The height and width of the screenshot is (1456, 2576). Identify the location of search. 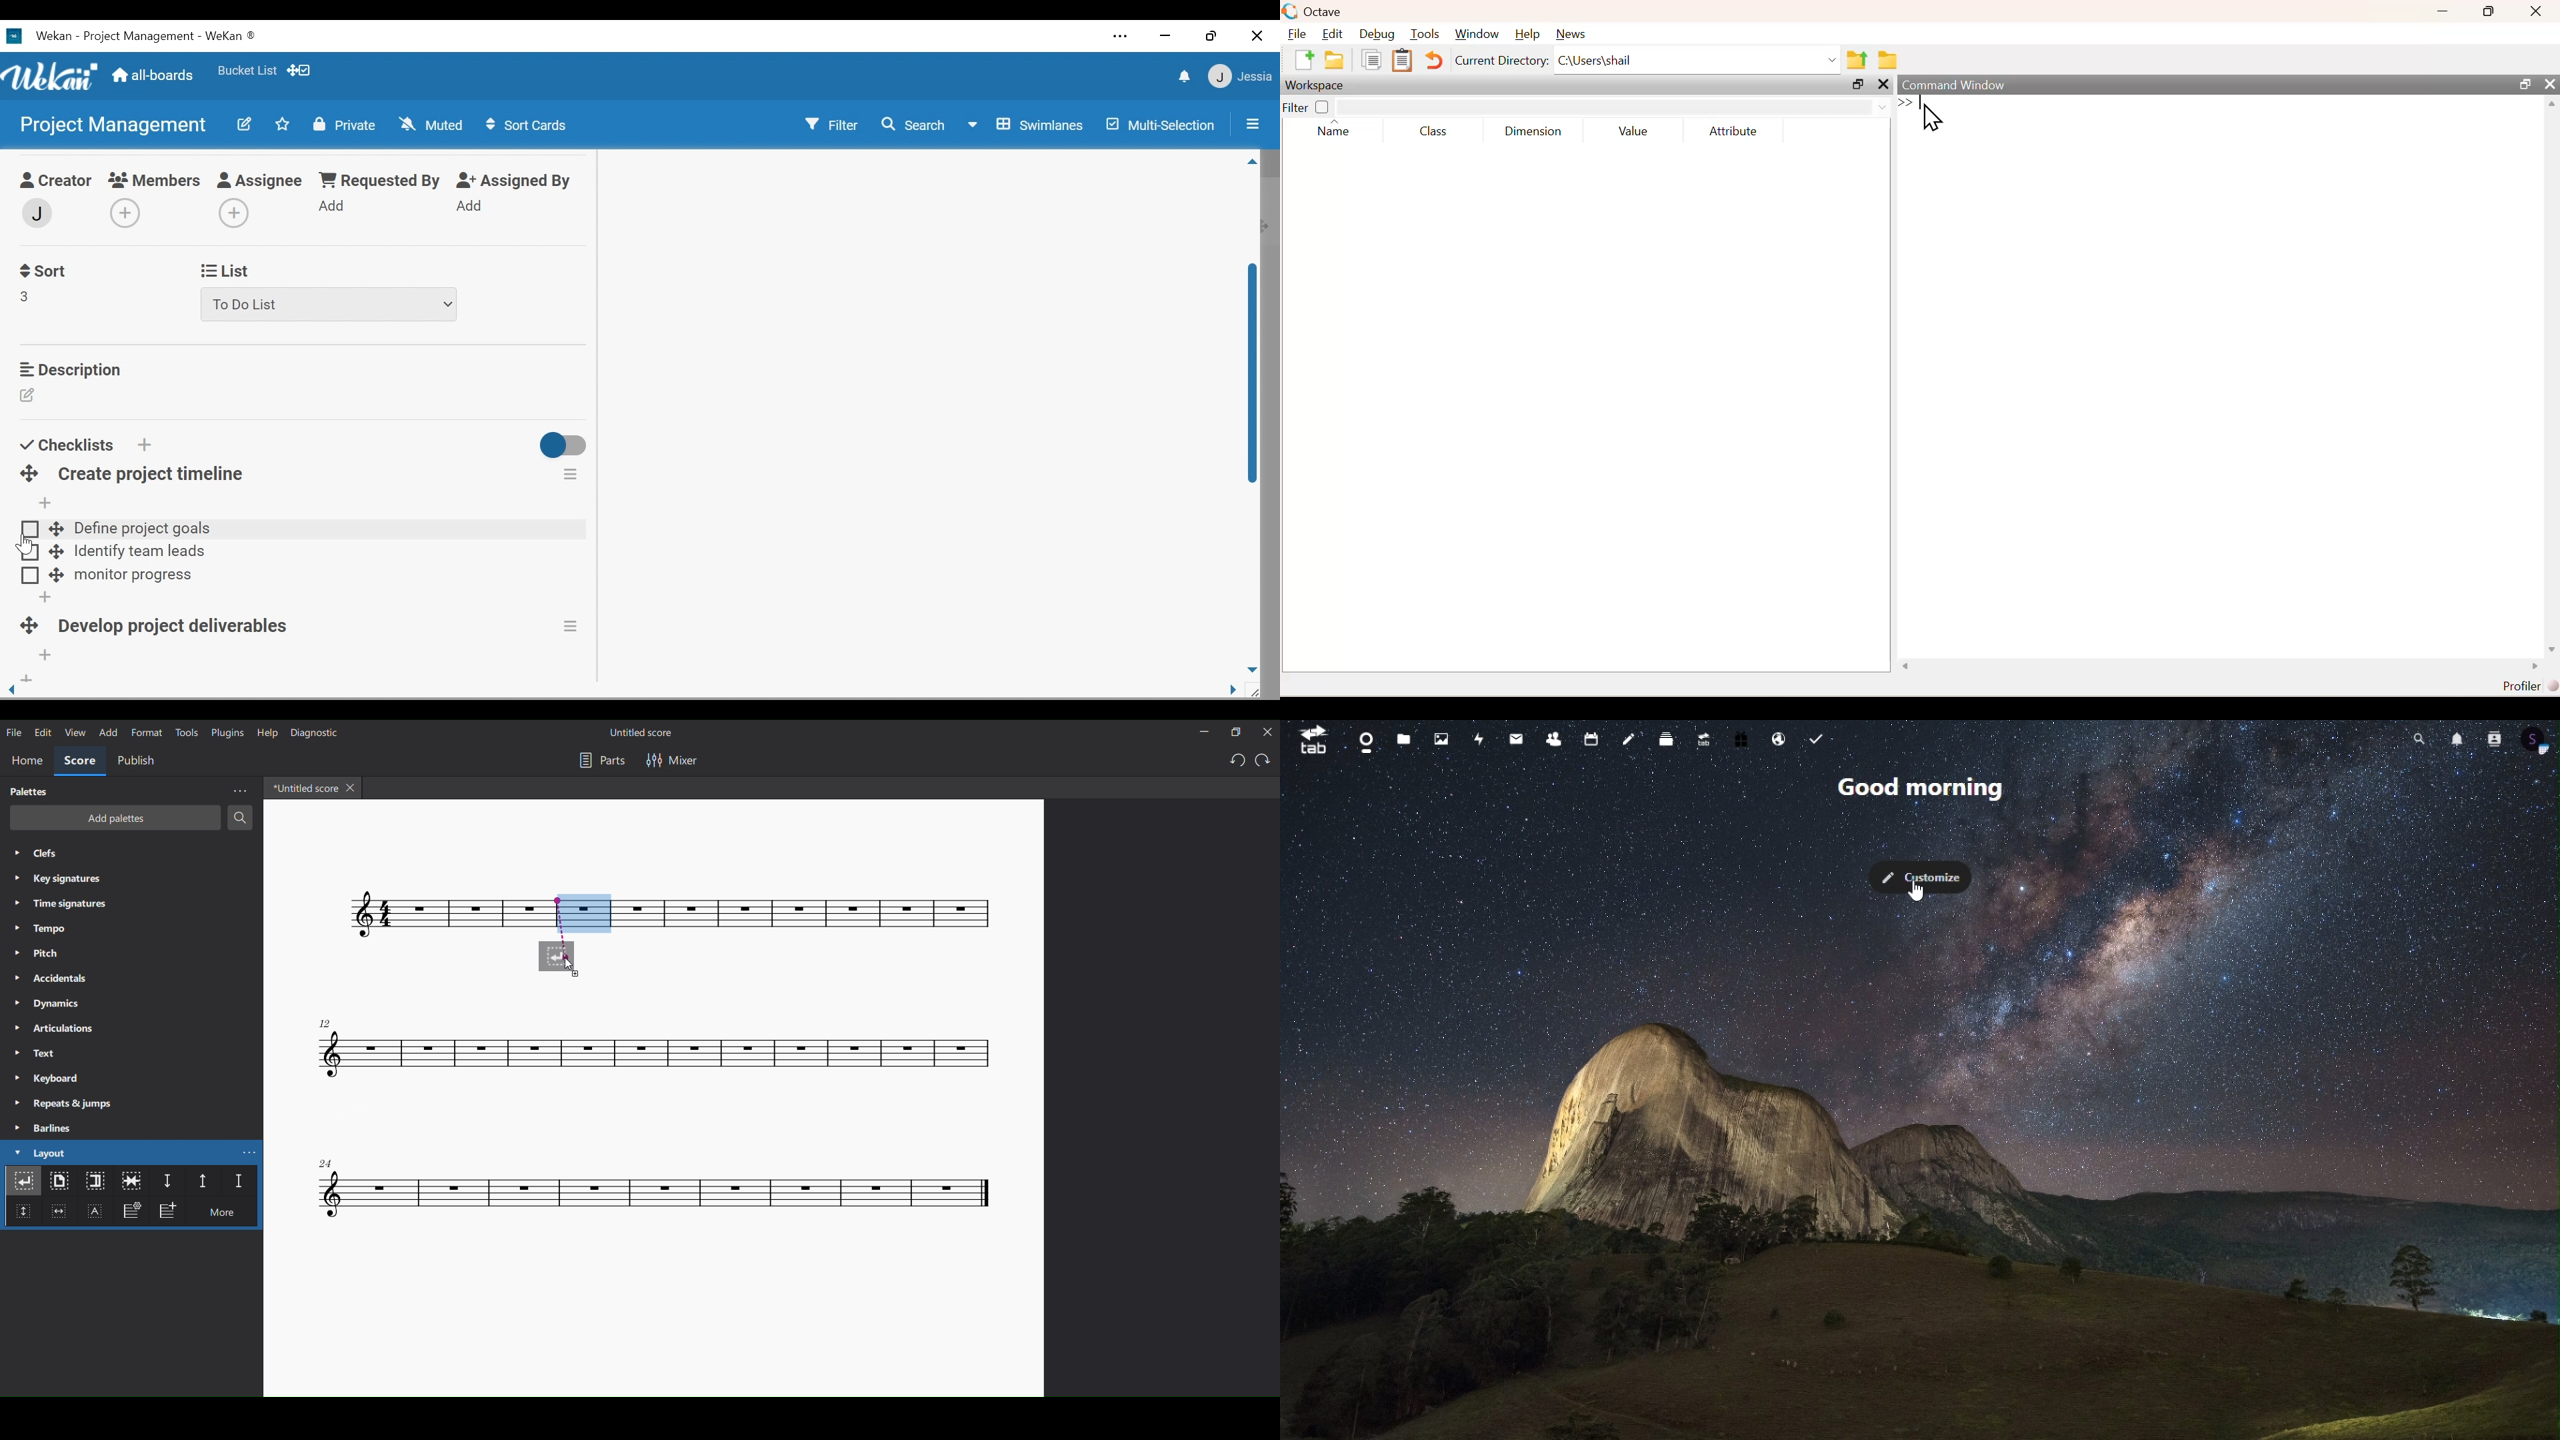
(2416, 739).